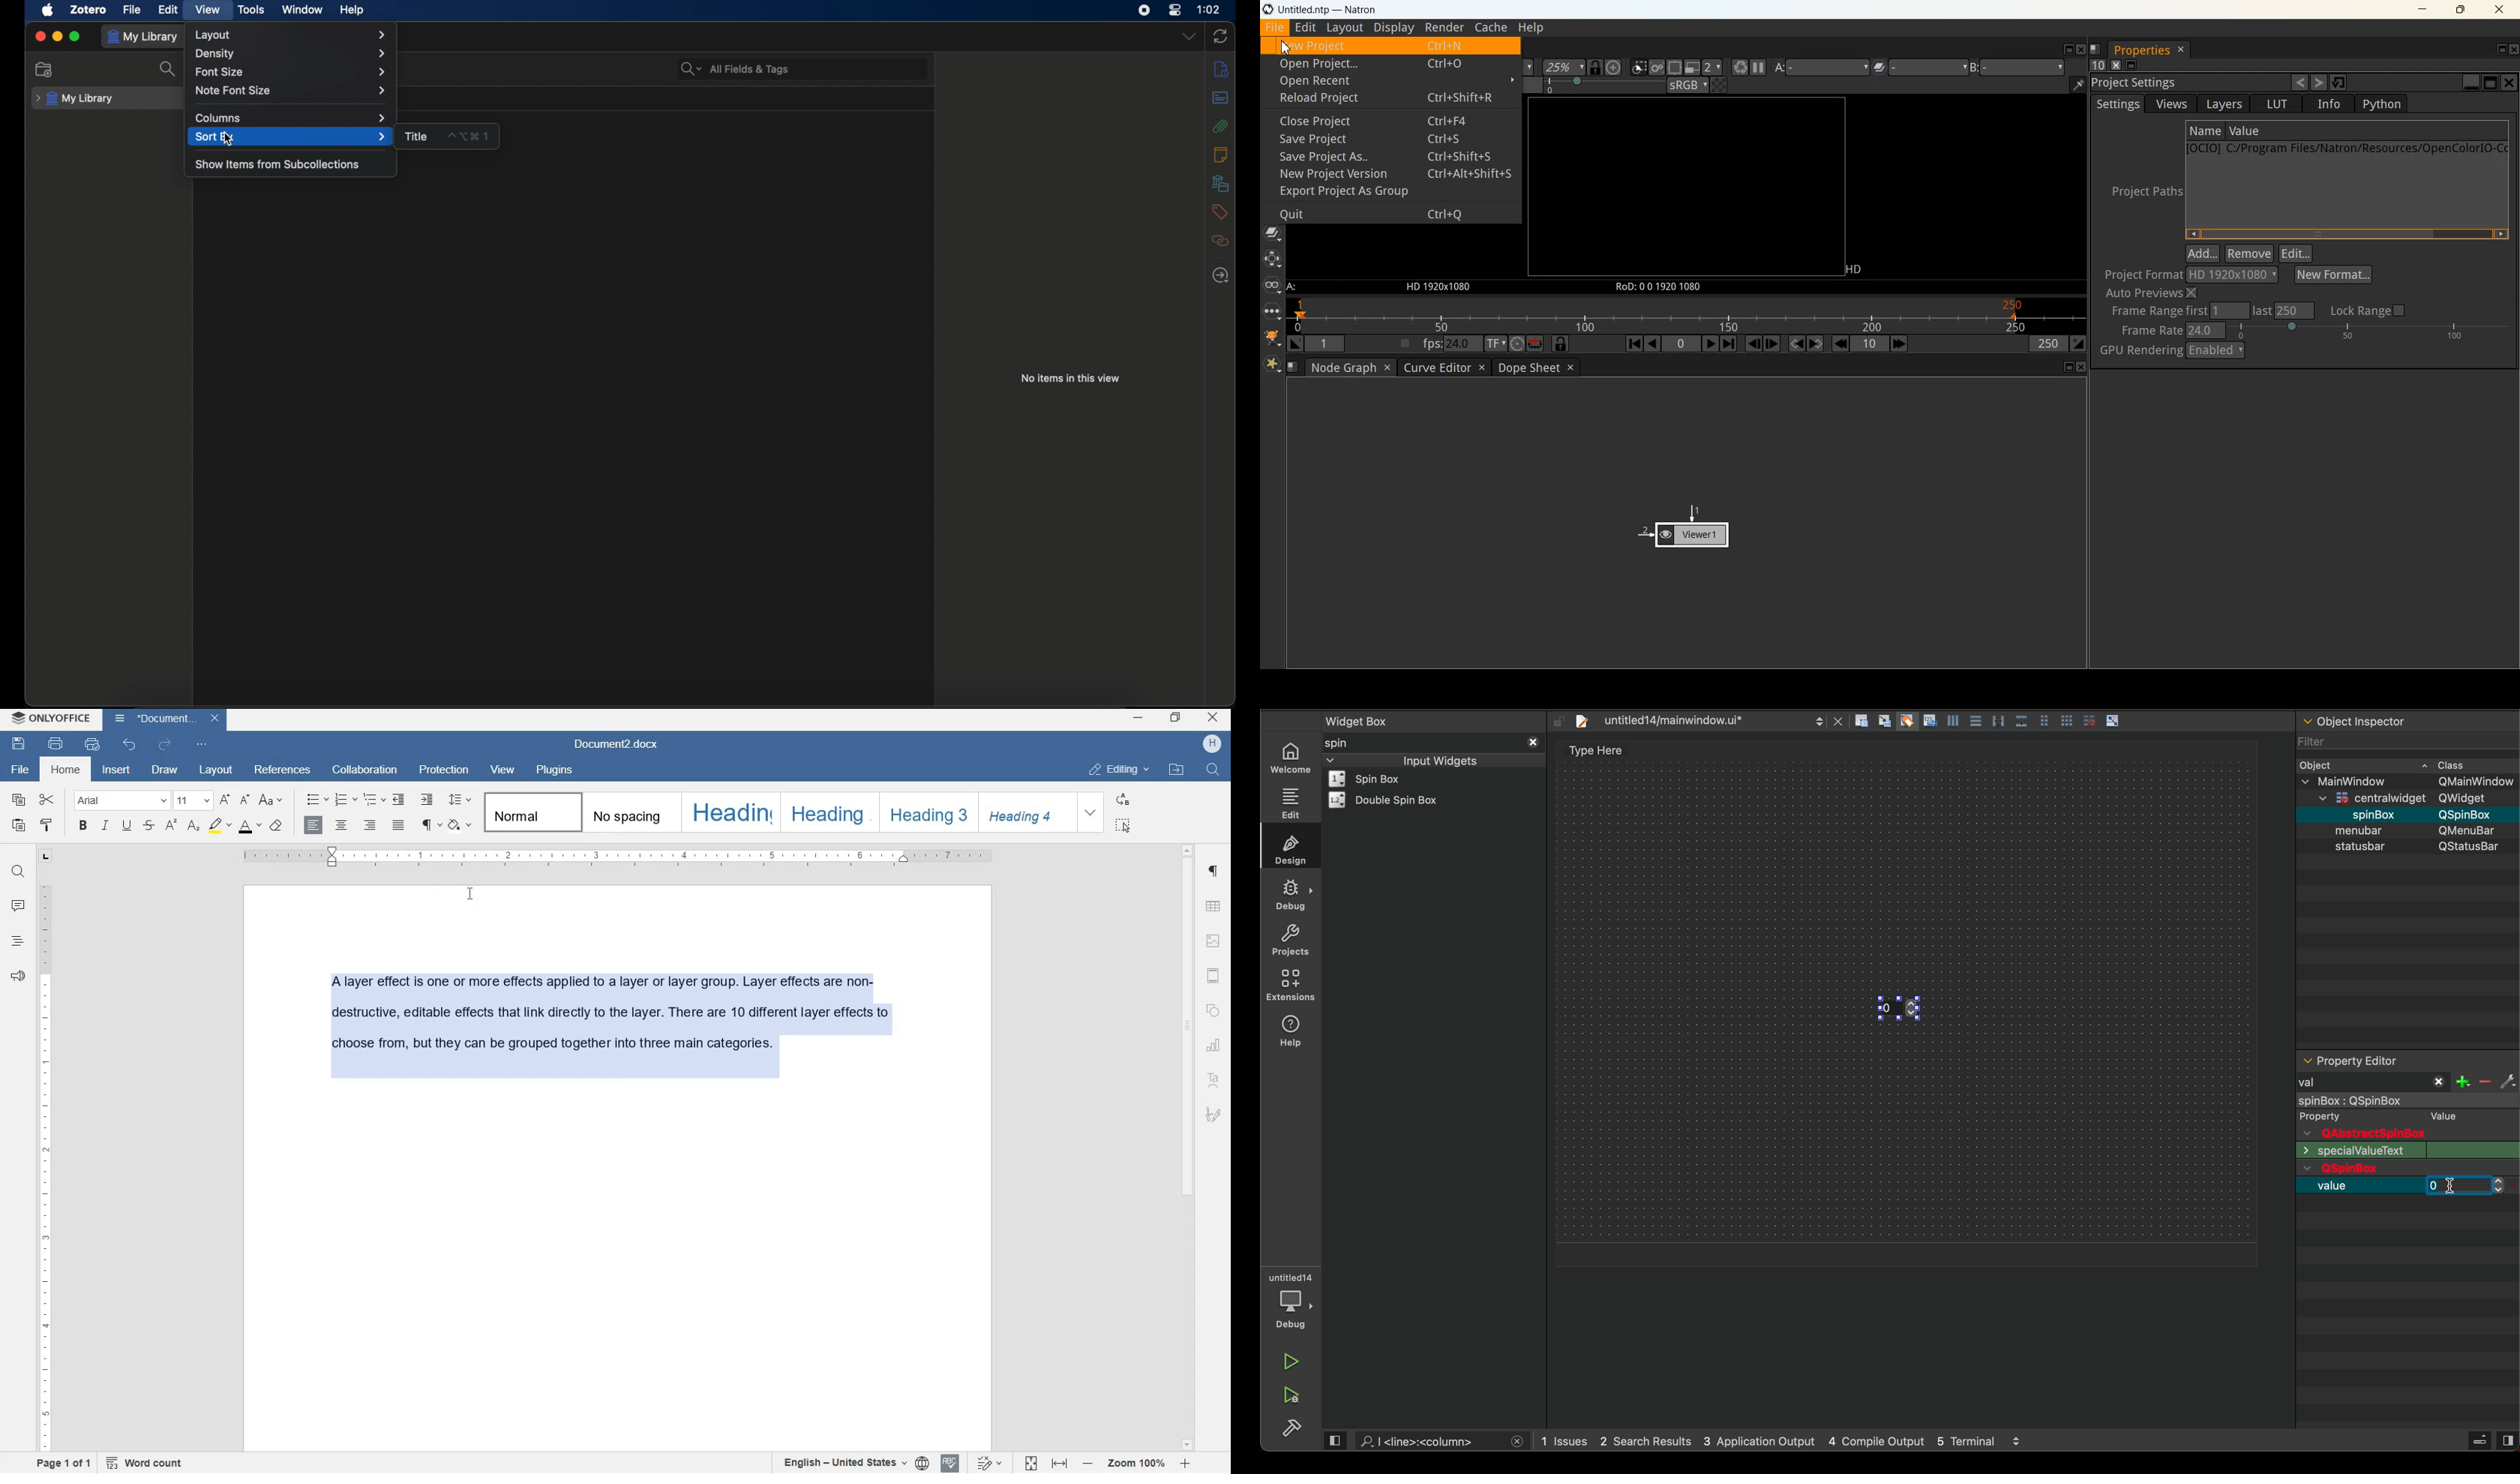  I want to click on minimize, so click(58, 37).